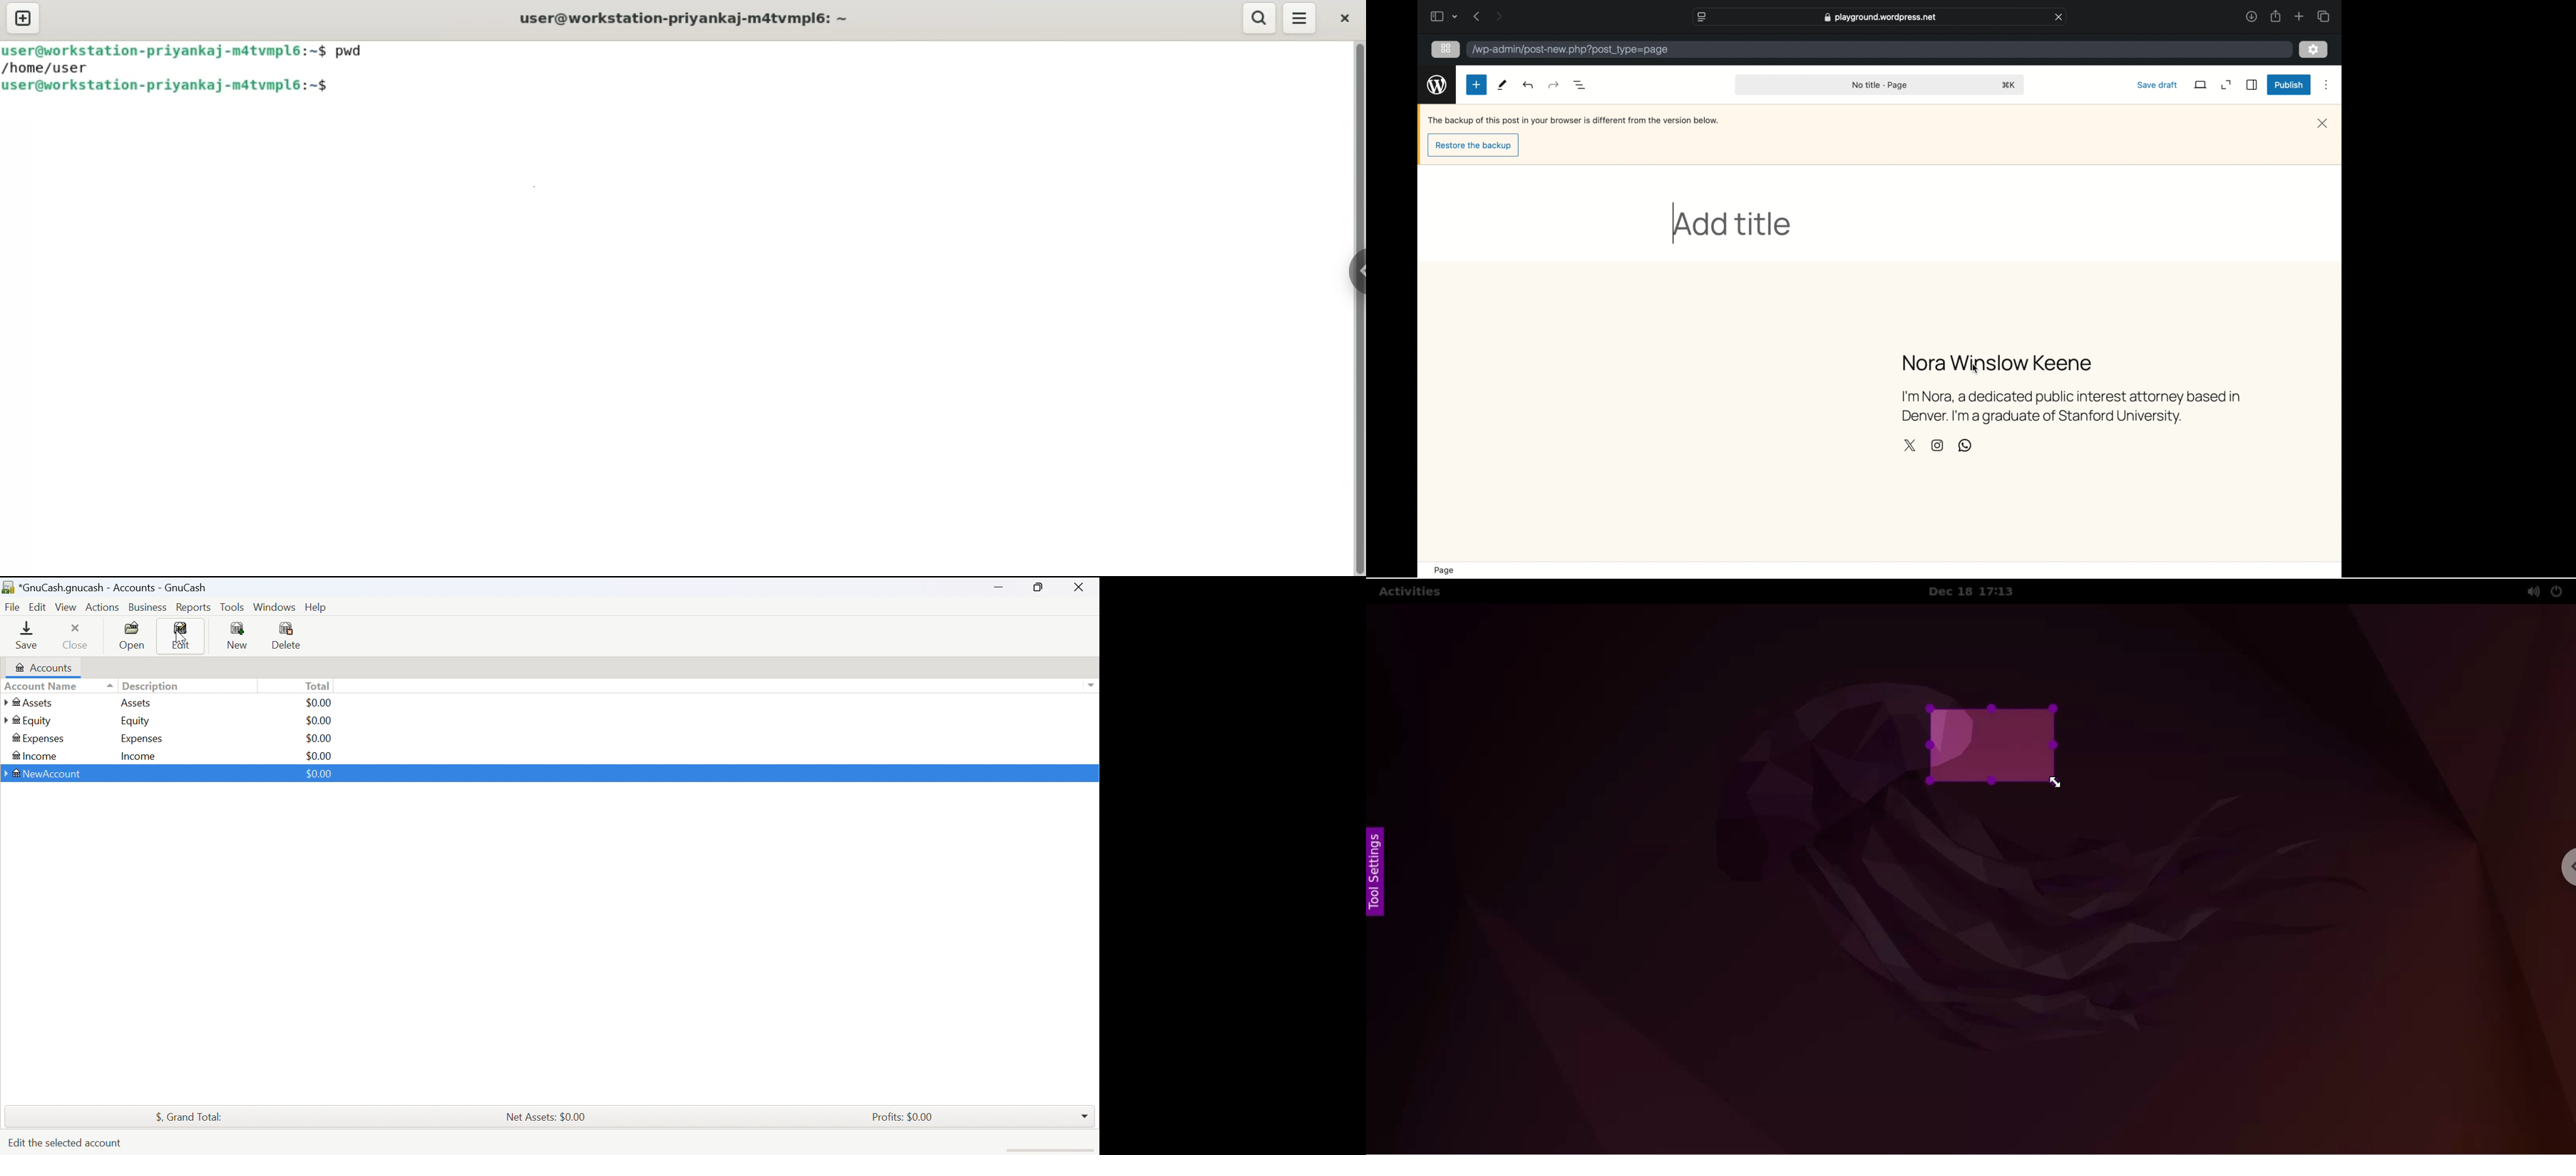 This screenshot has height=1176, width=2576. Describe the element at coordinates (318, 721) in the screenshot. I see `$0.00` at that location.